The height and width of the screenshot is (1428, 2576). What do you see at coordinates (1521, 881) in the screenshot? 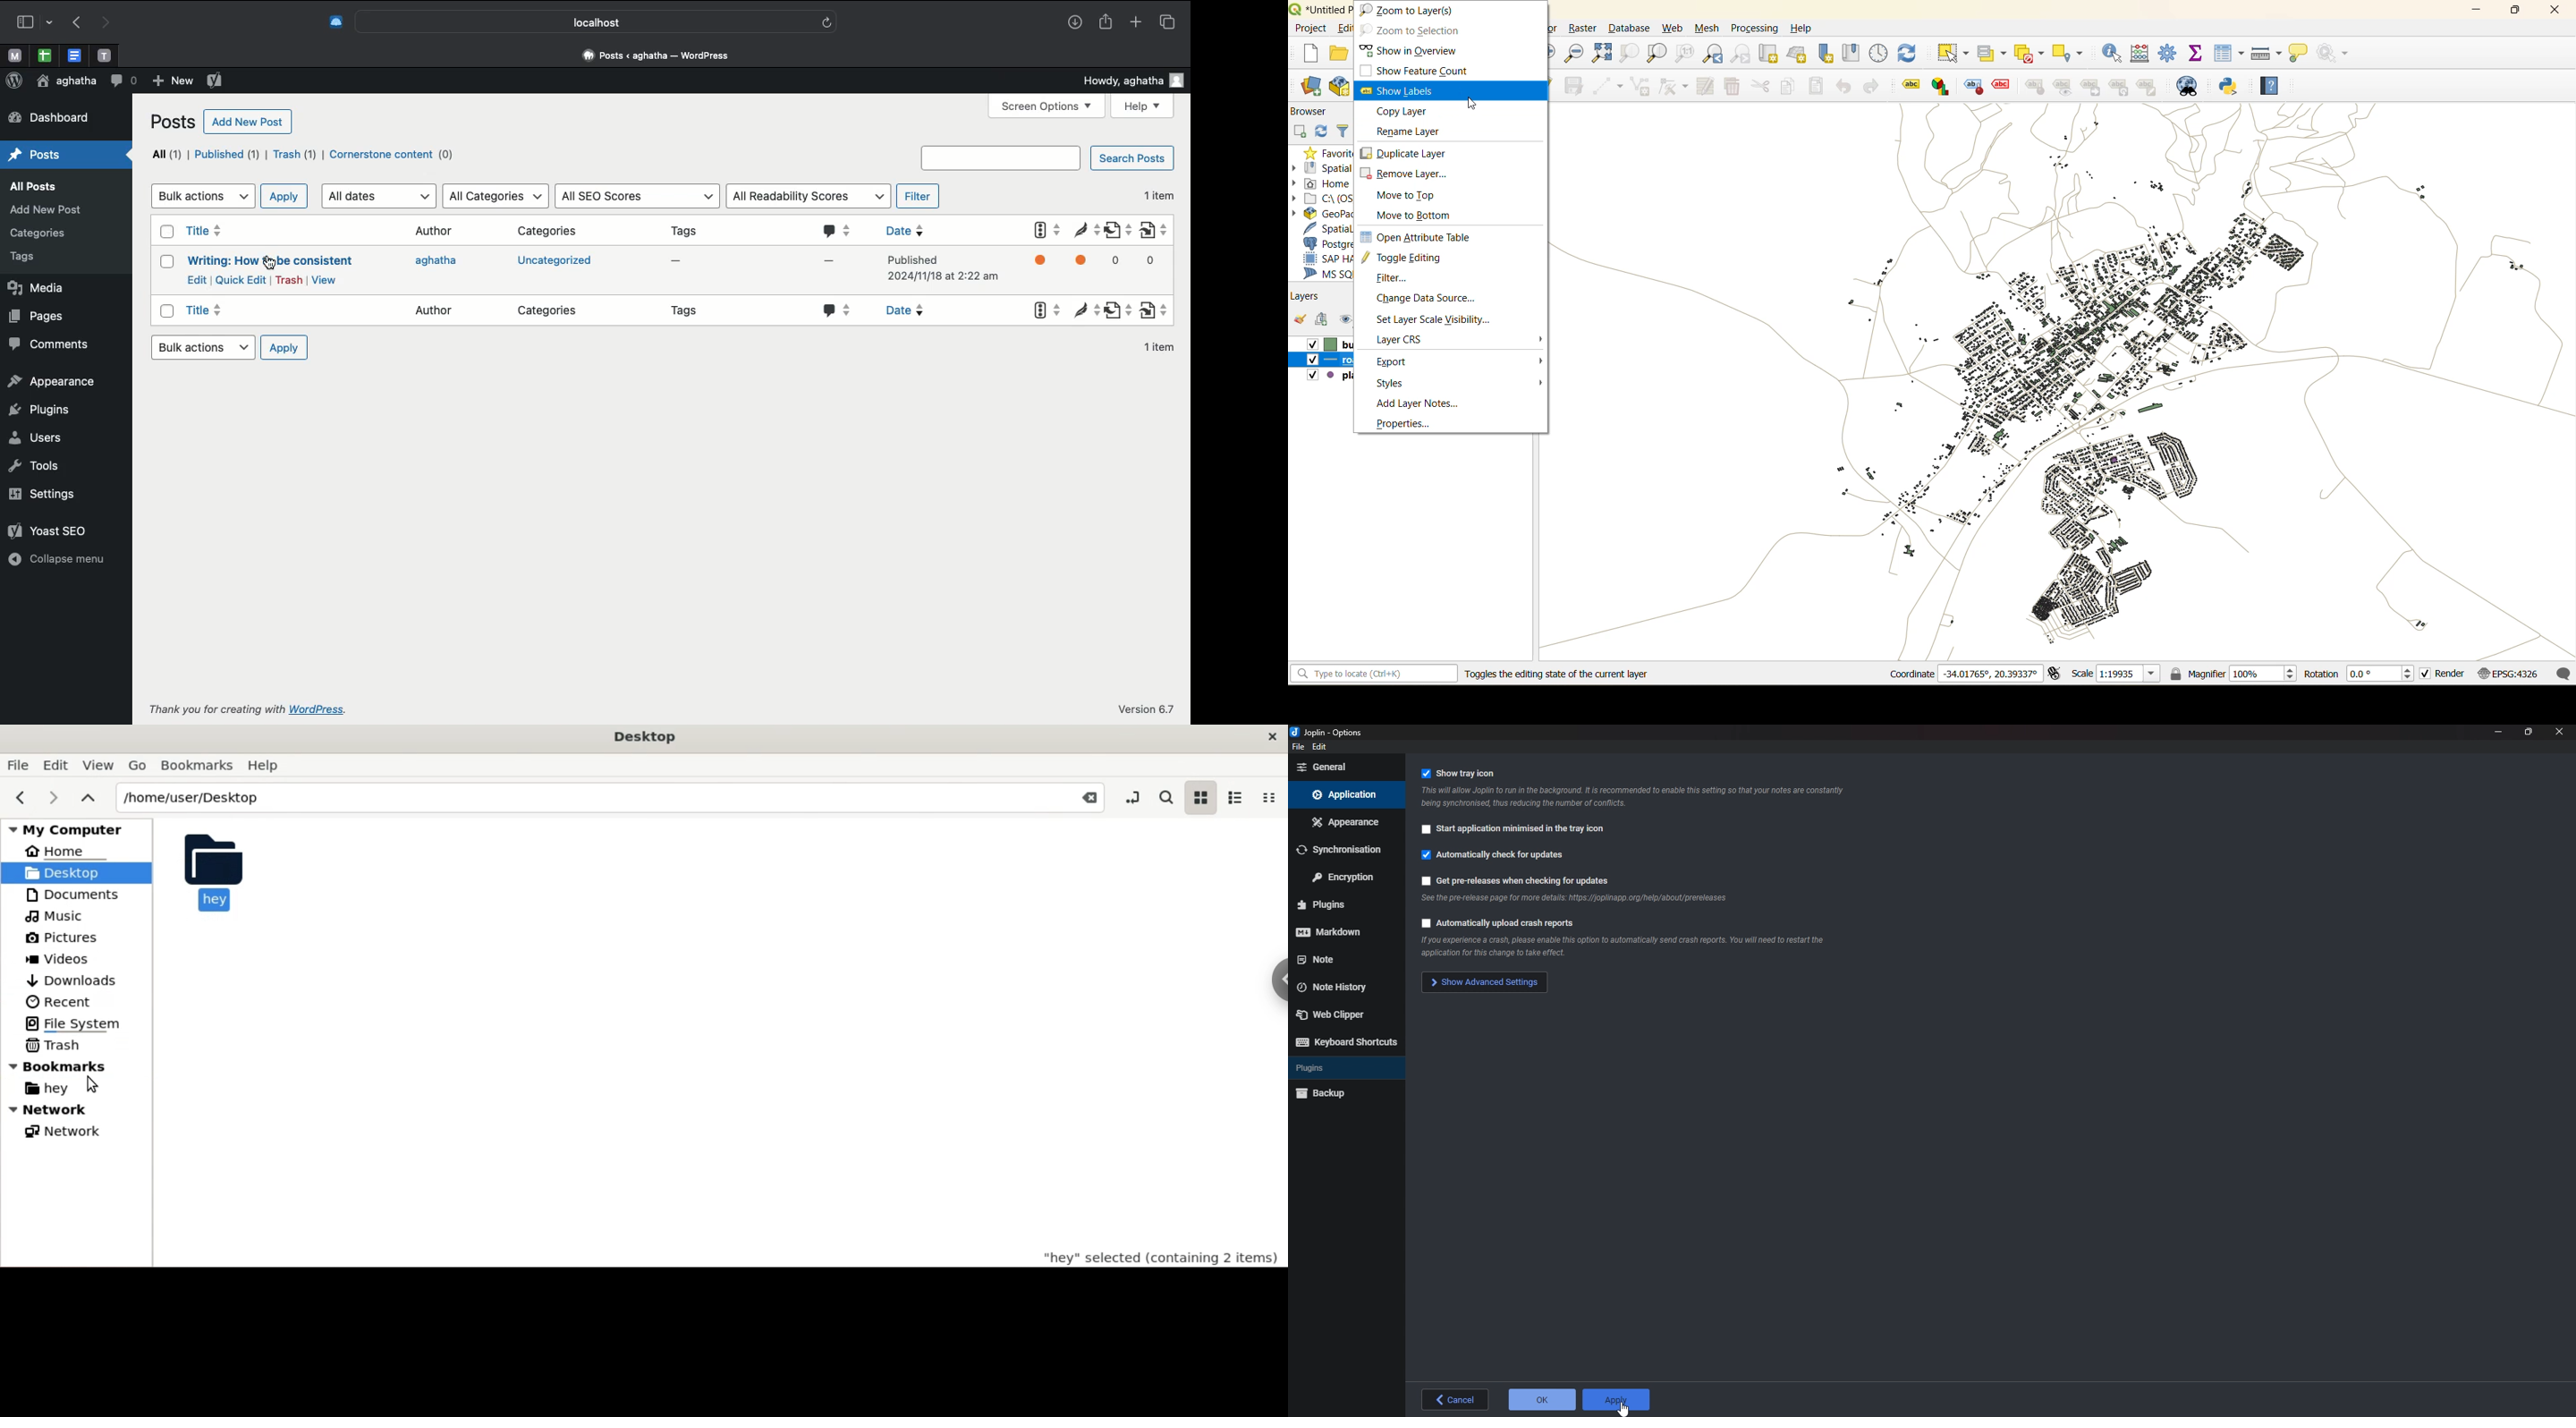
I see `Get pre releases when checking for updates` at bounding box center [1521, 881].